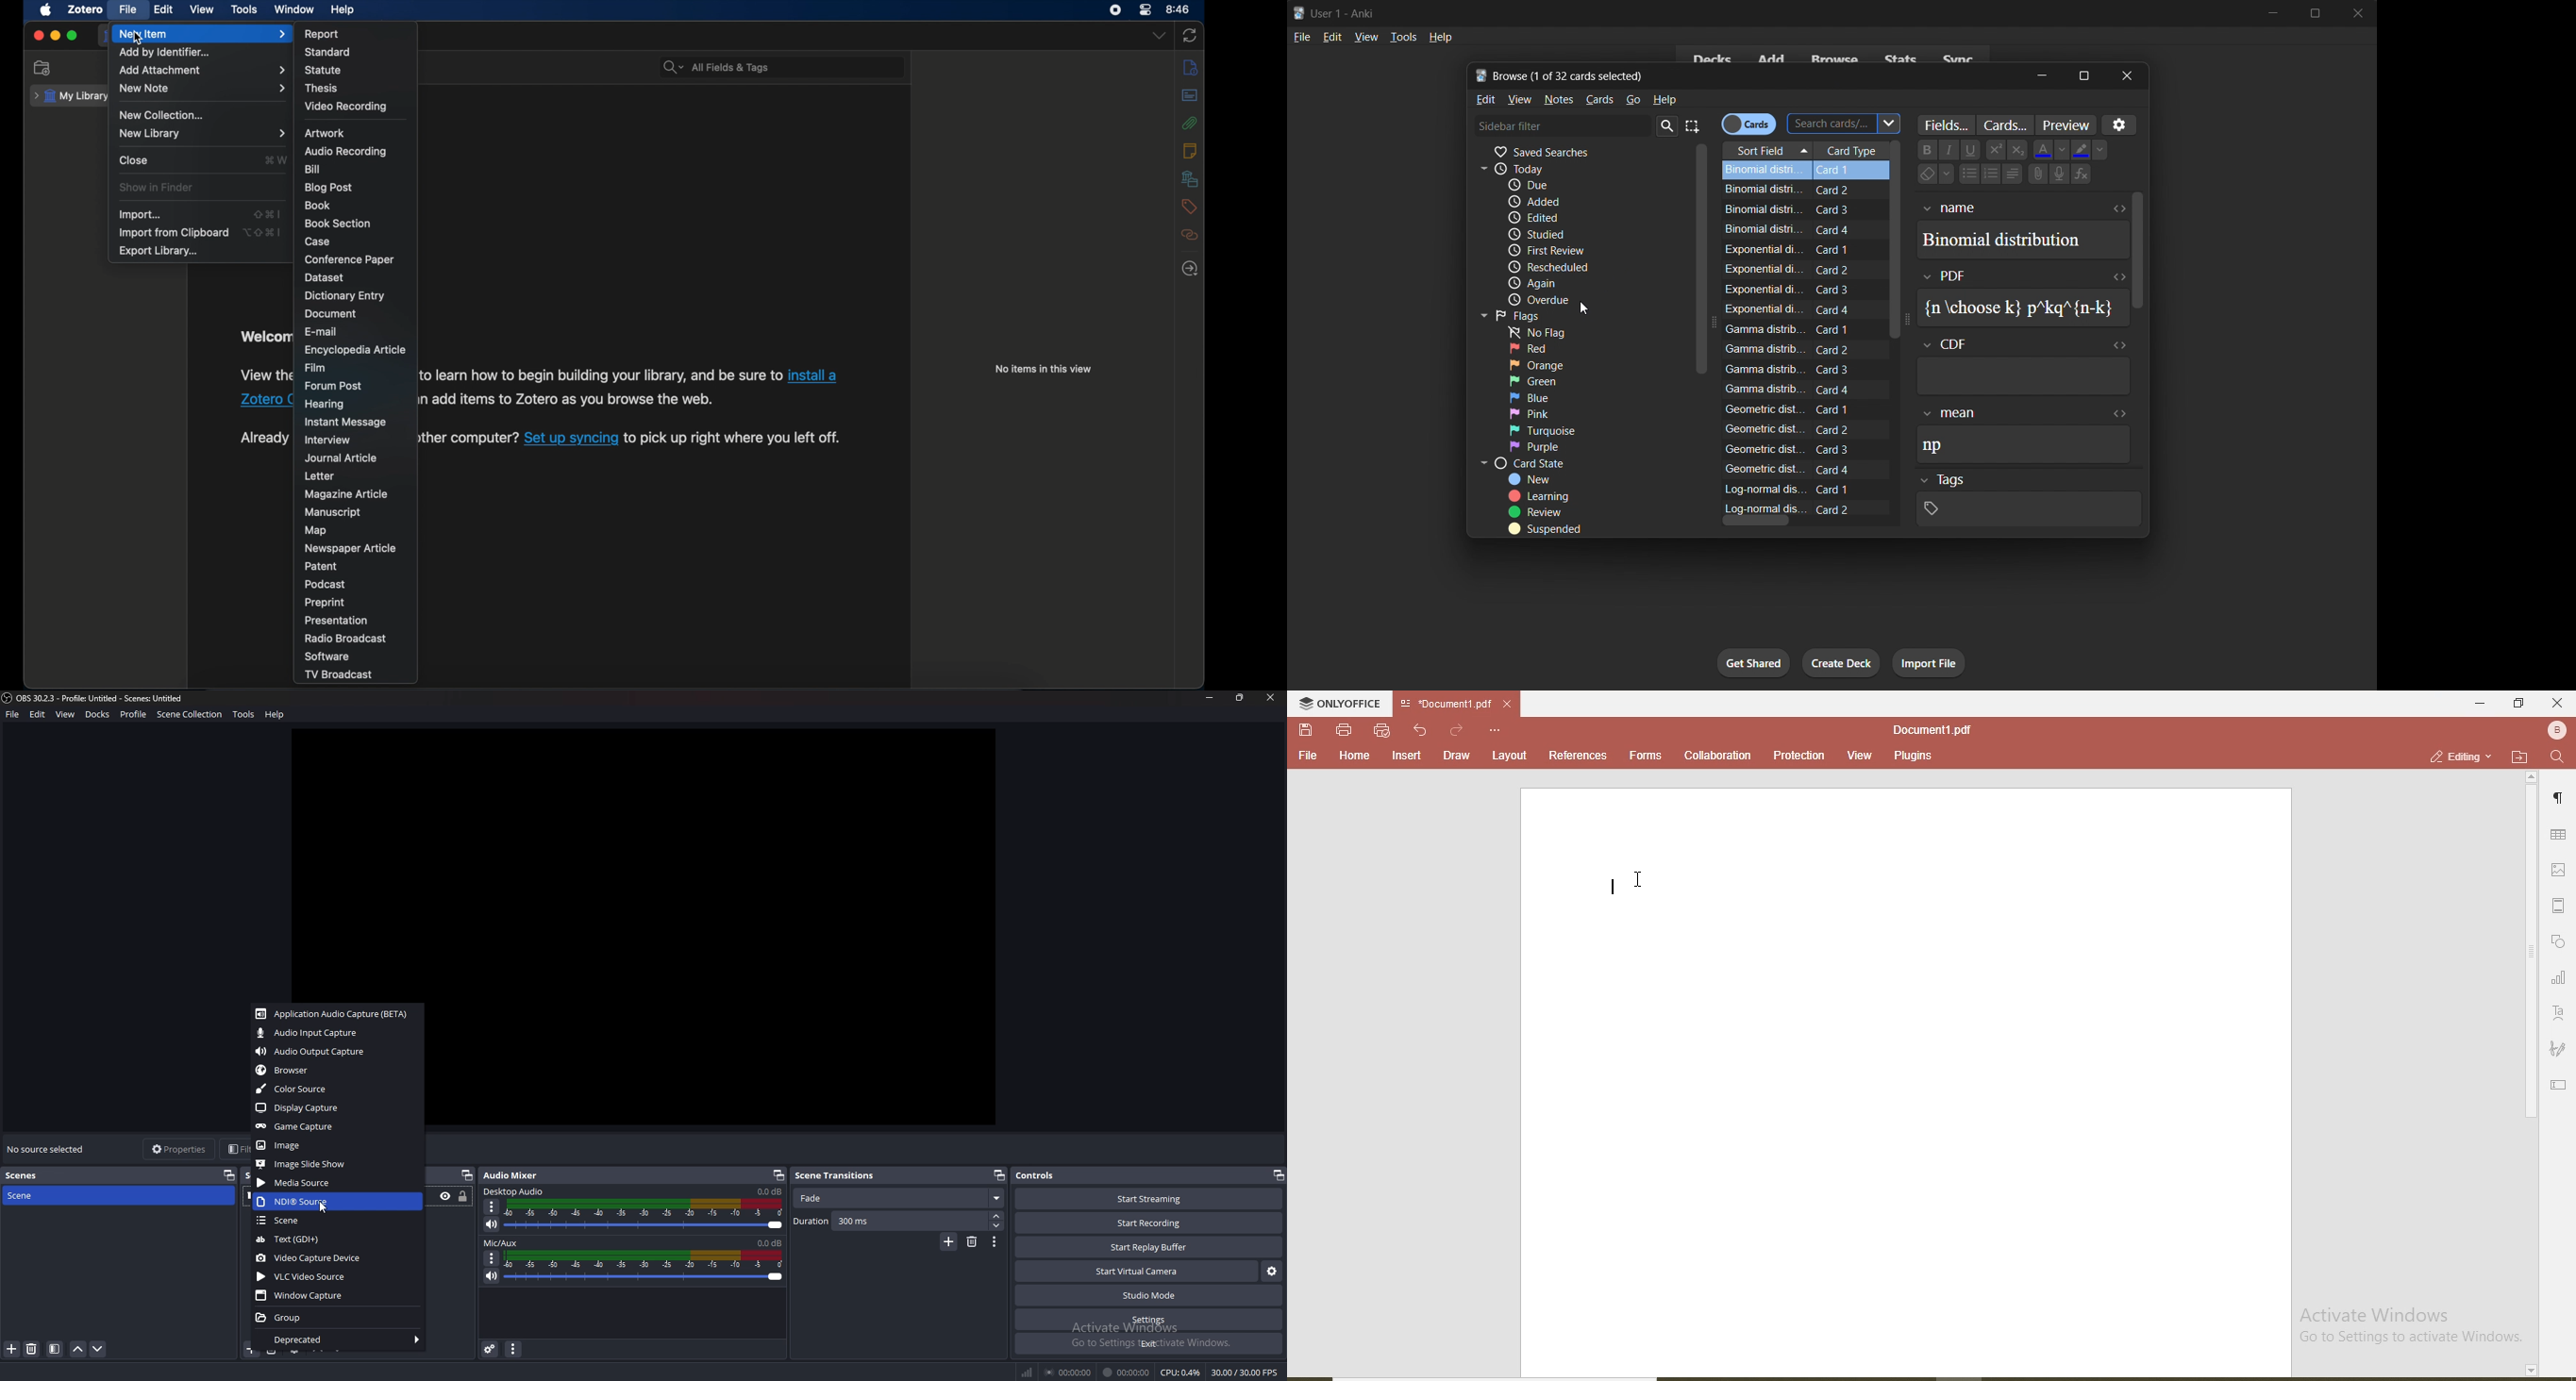 The height and width of the screenshot is (1400, 2576). Describe the element at coordinates (891, 1220) in the screenshot. I see `duration` at that location.